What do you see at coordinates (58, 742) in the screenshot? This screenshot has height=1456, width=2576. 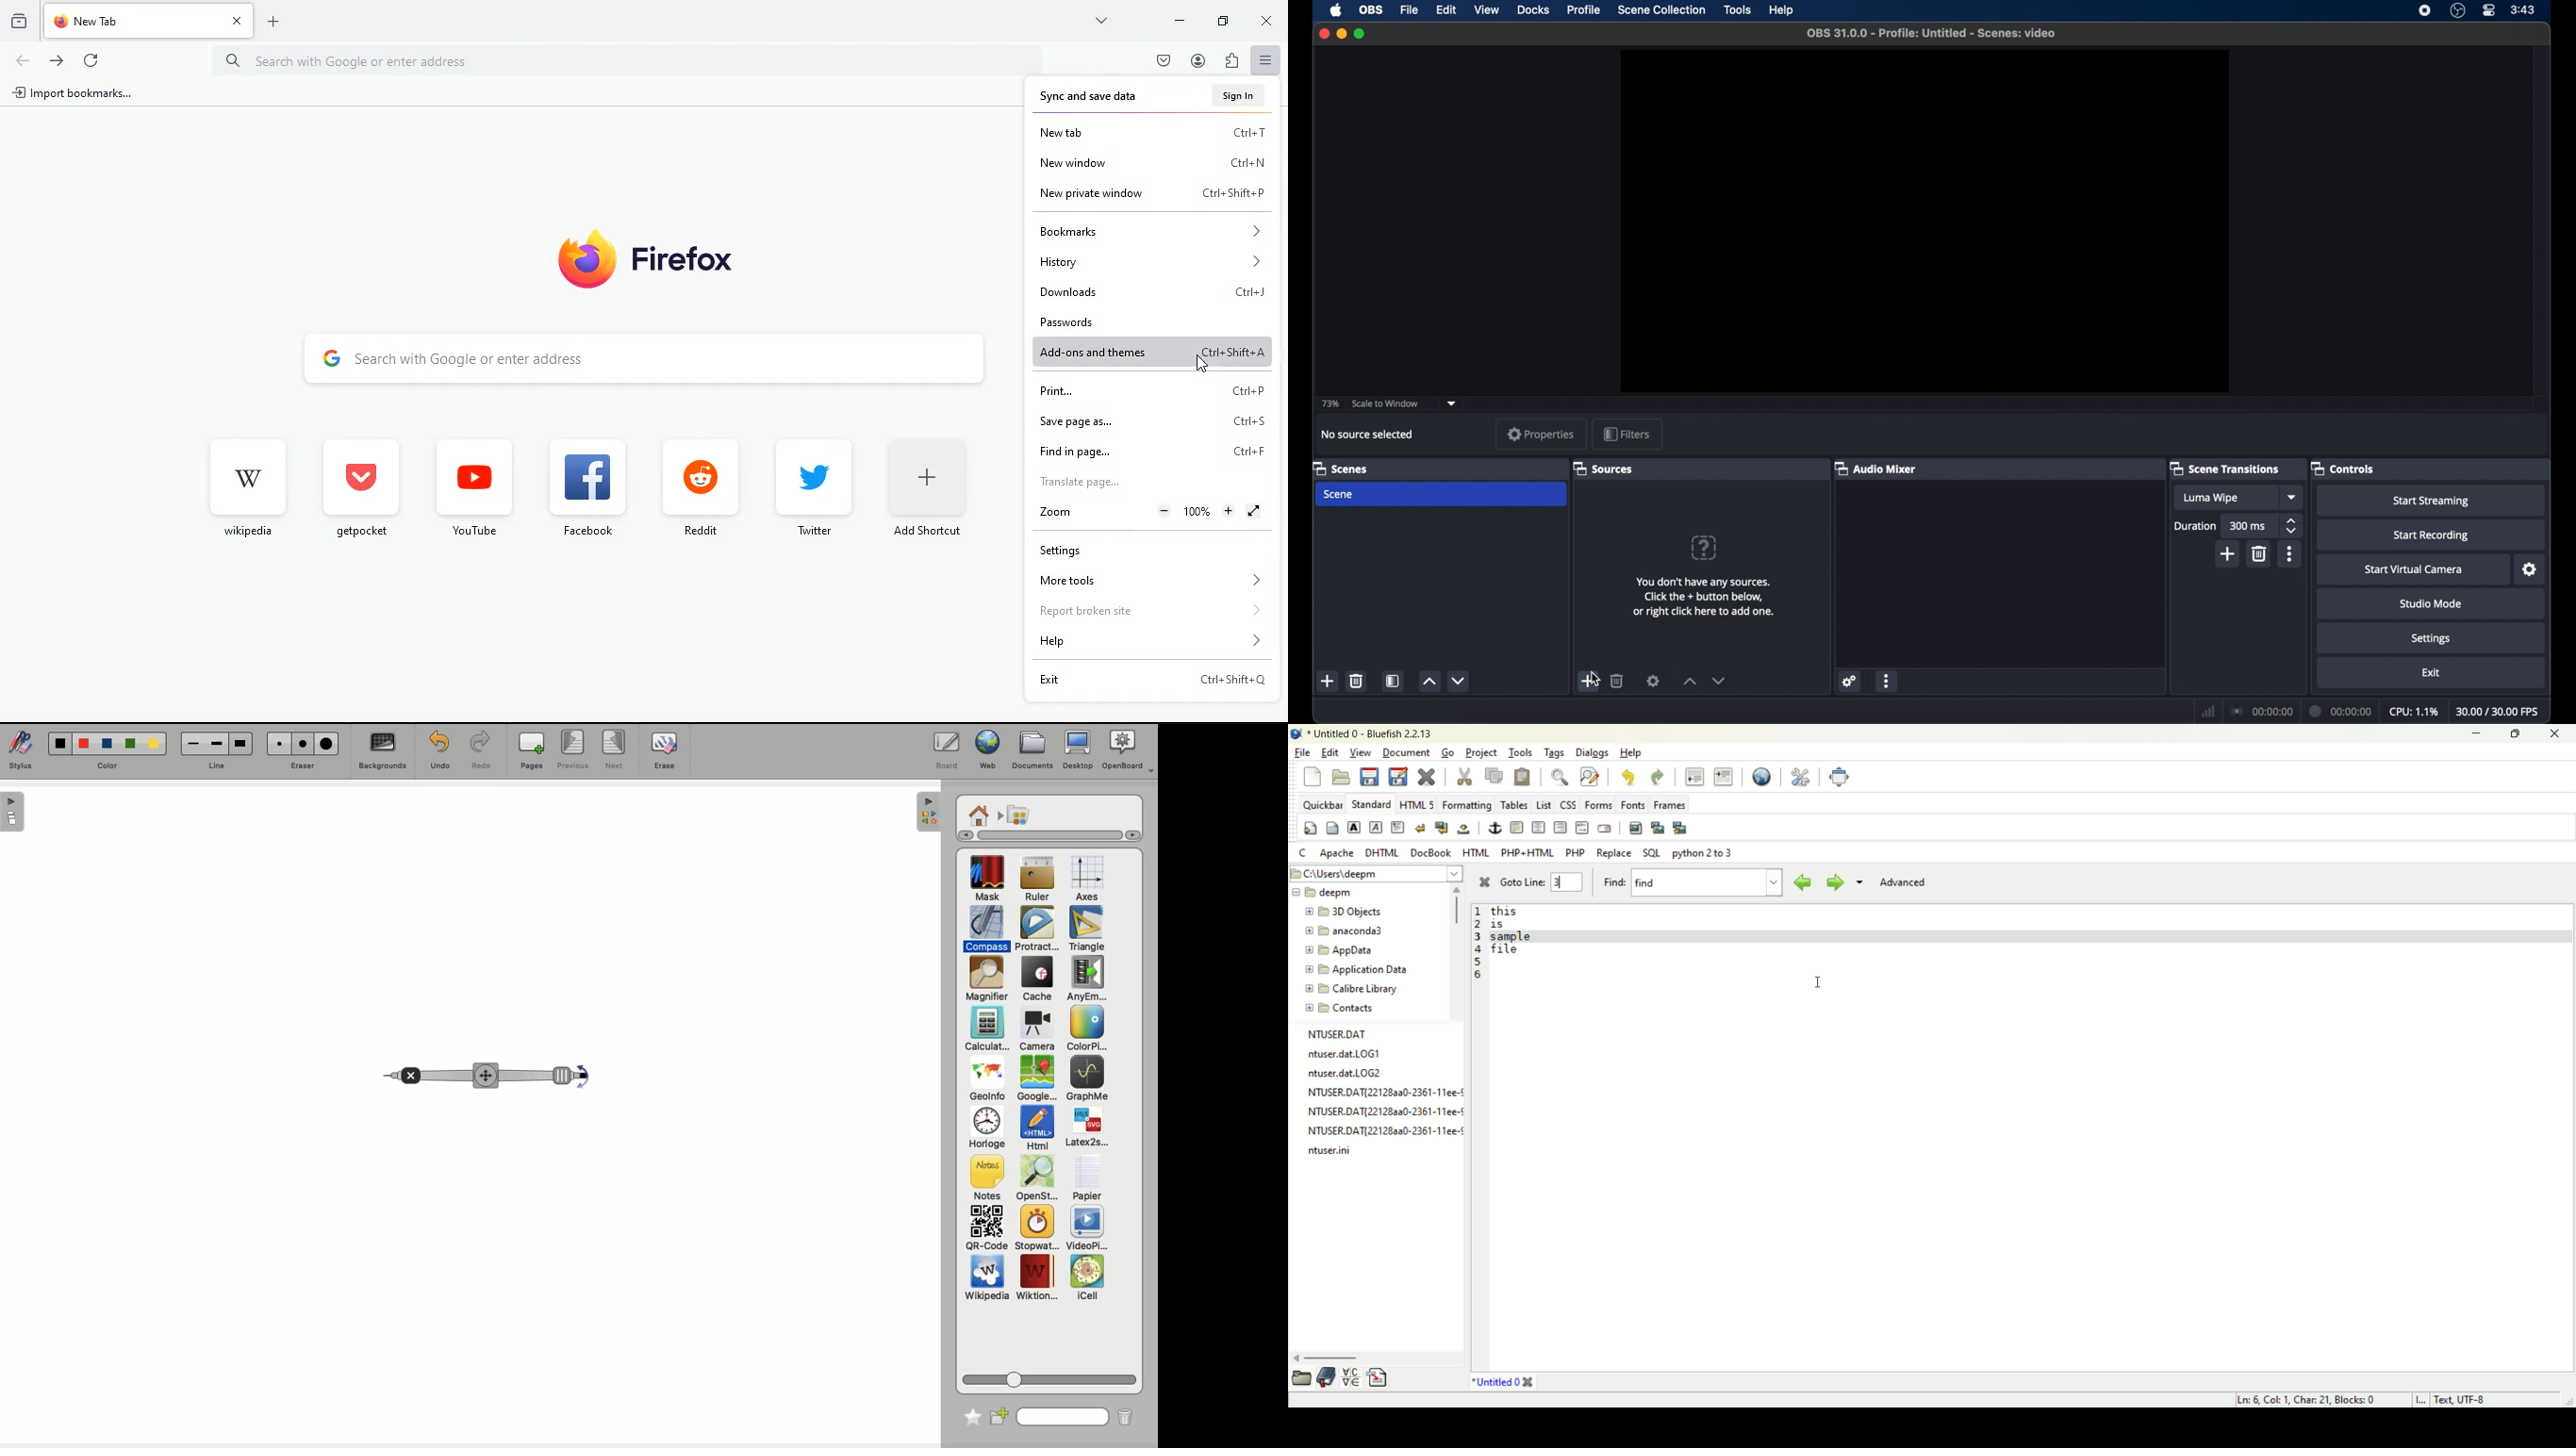 I see `color1` at bounding box center [58, 742].